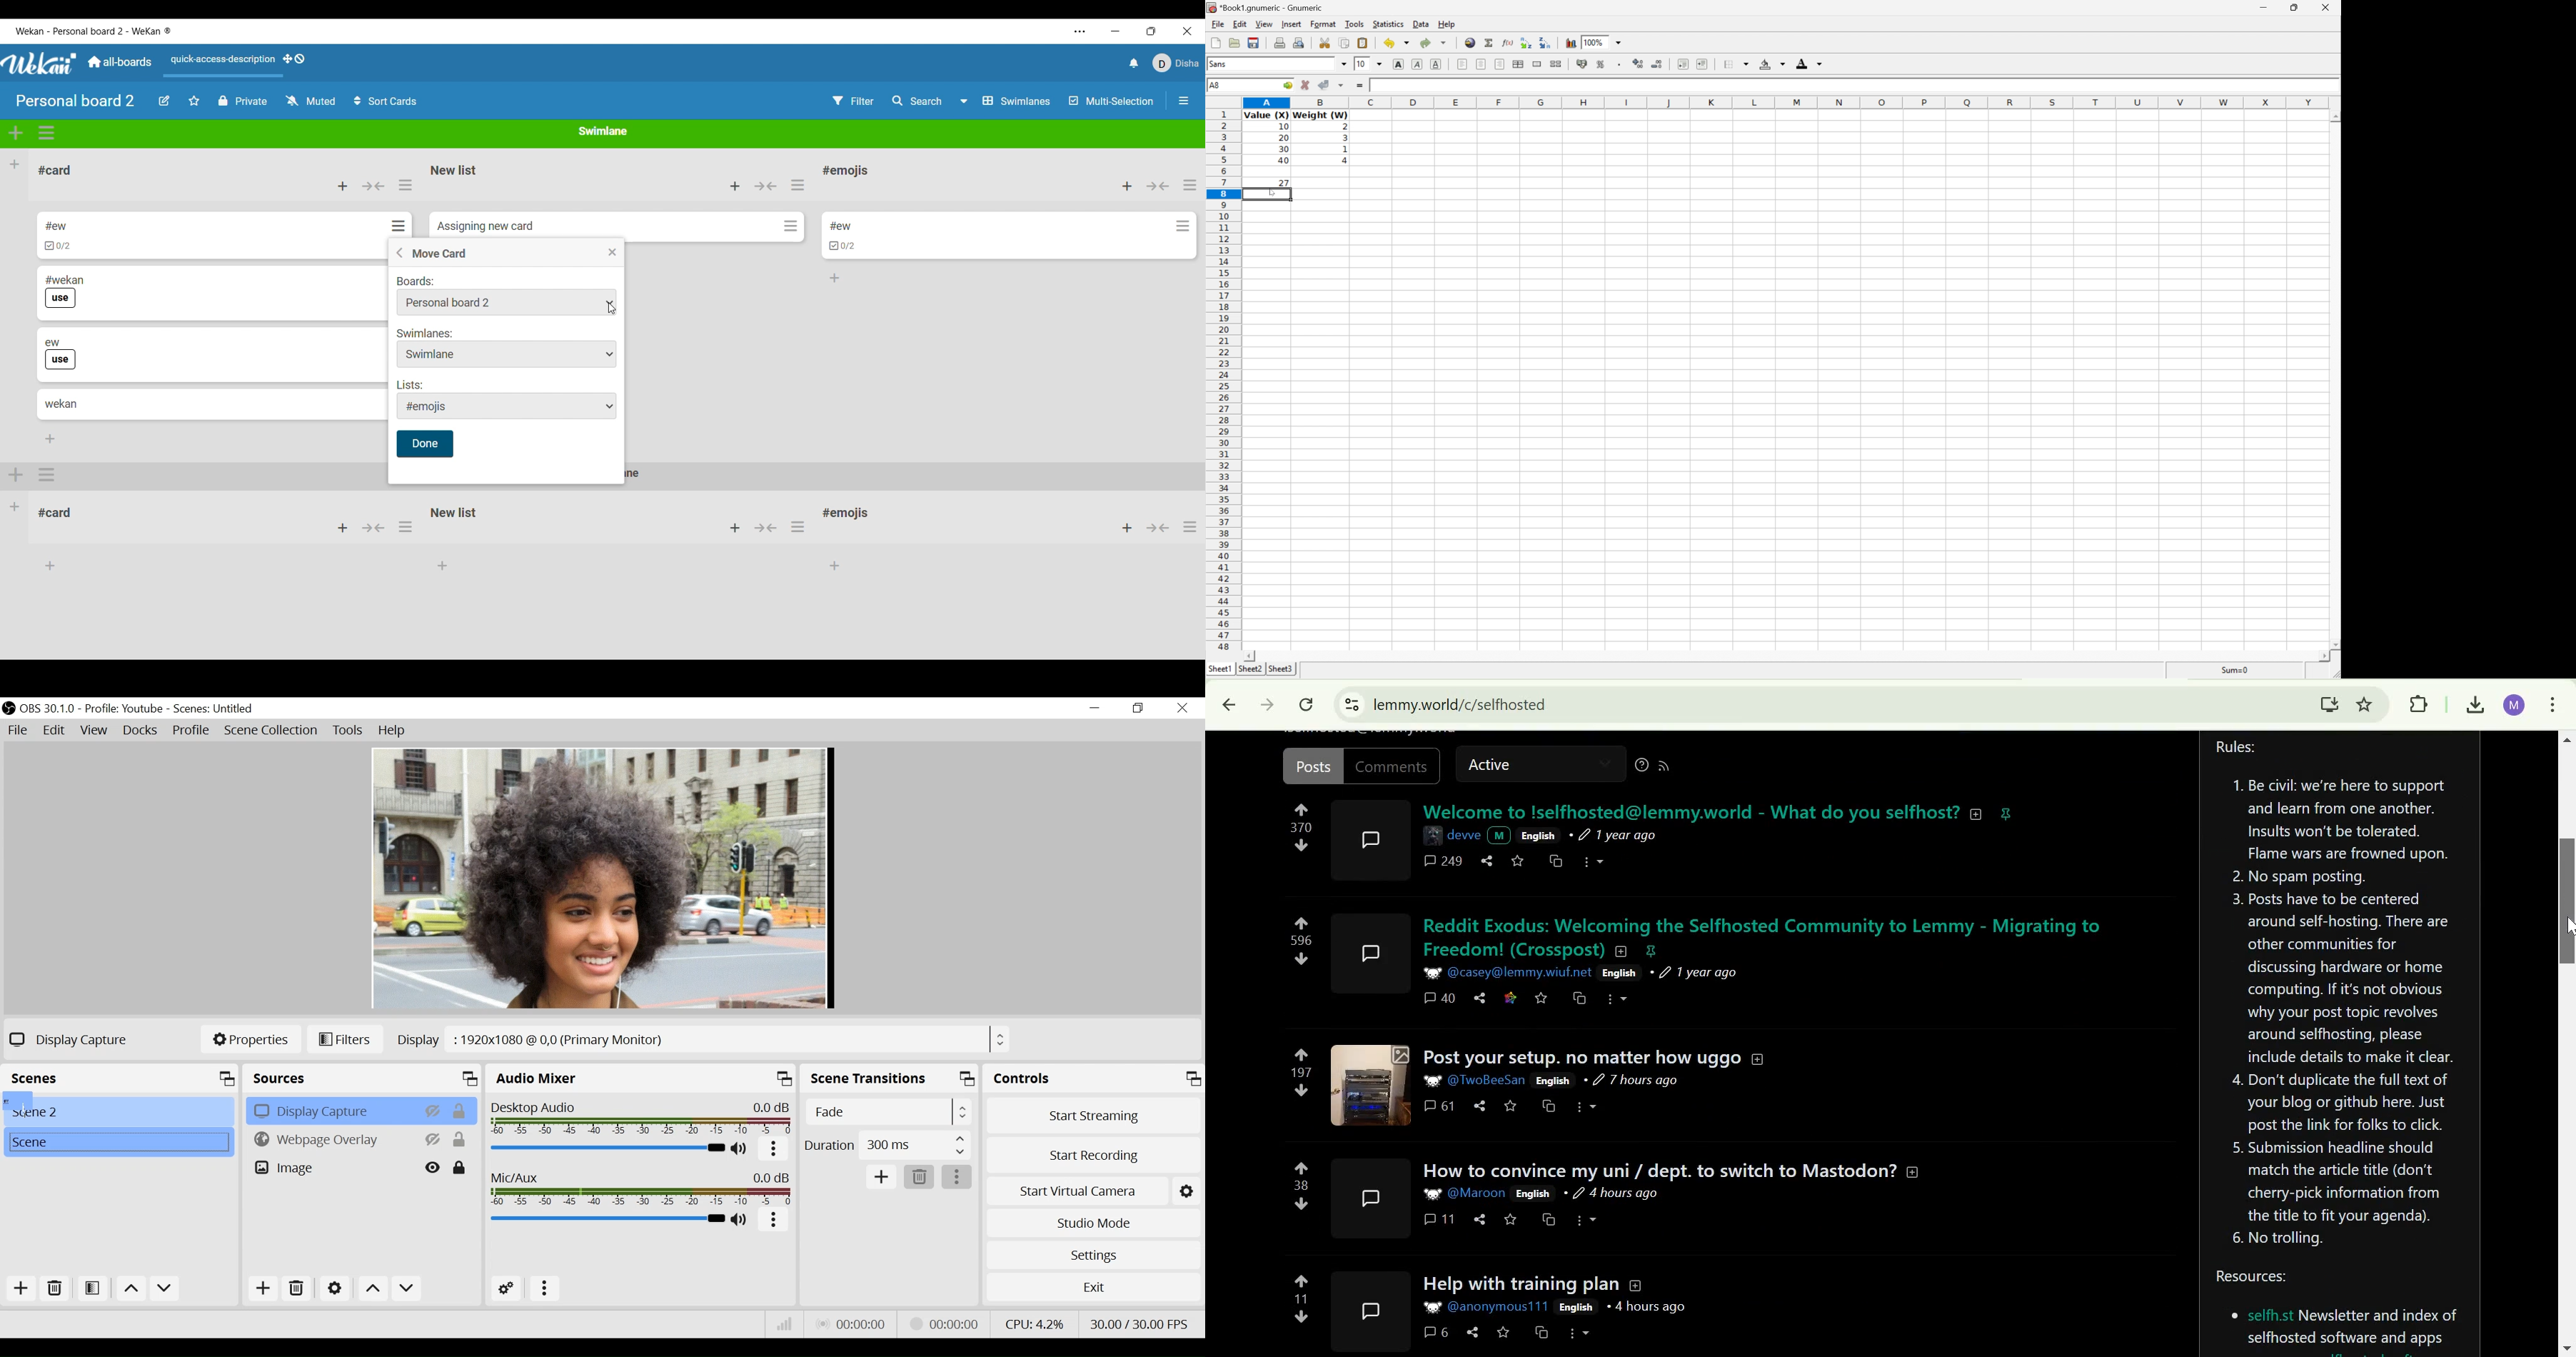 Image resolution: width=2576 pixels, height=1372 pixels. I want to click on posts, so click(1312, 766).